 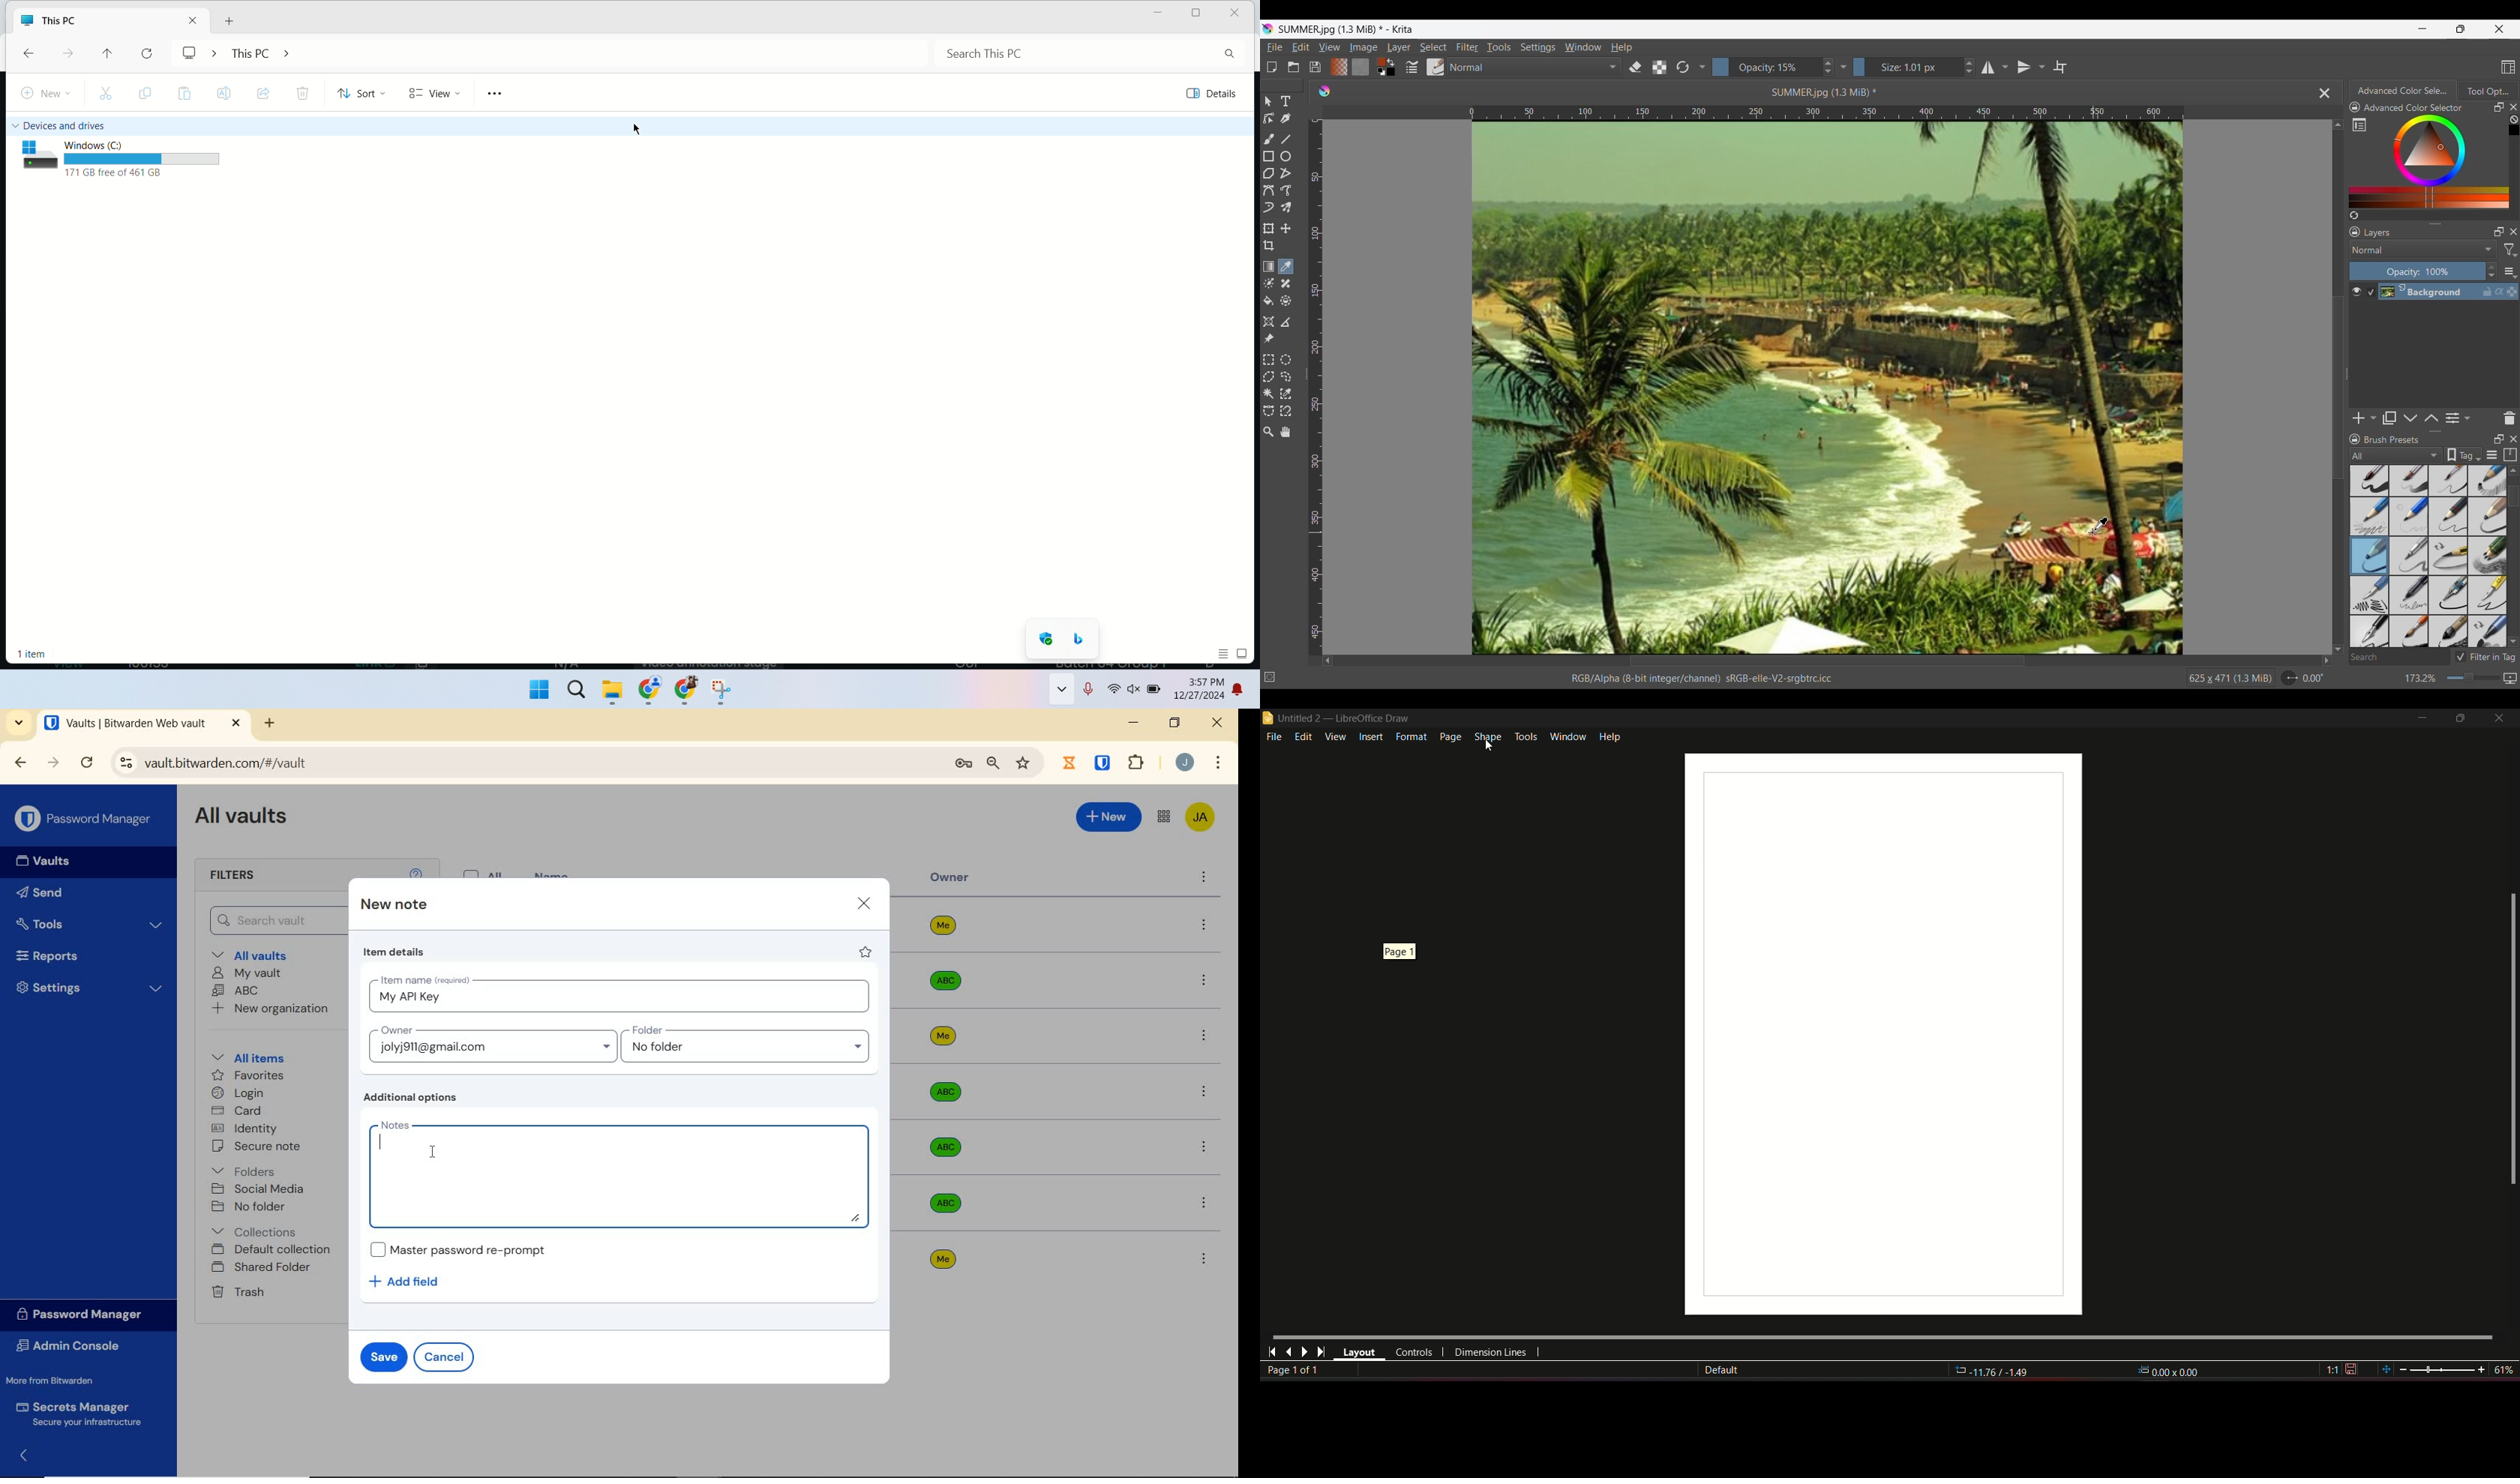 What do you see at coordinates (83, 1412) in the screenshot?
I see `Secrets Manager` at bounding box center [83, 1412].